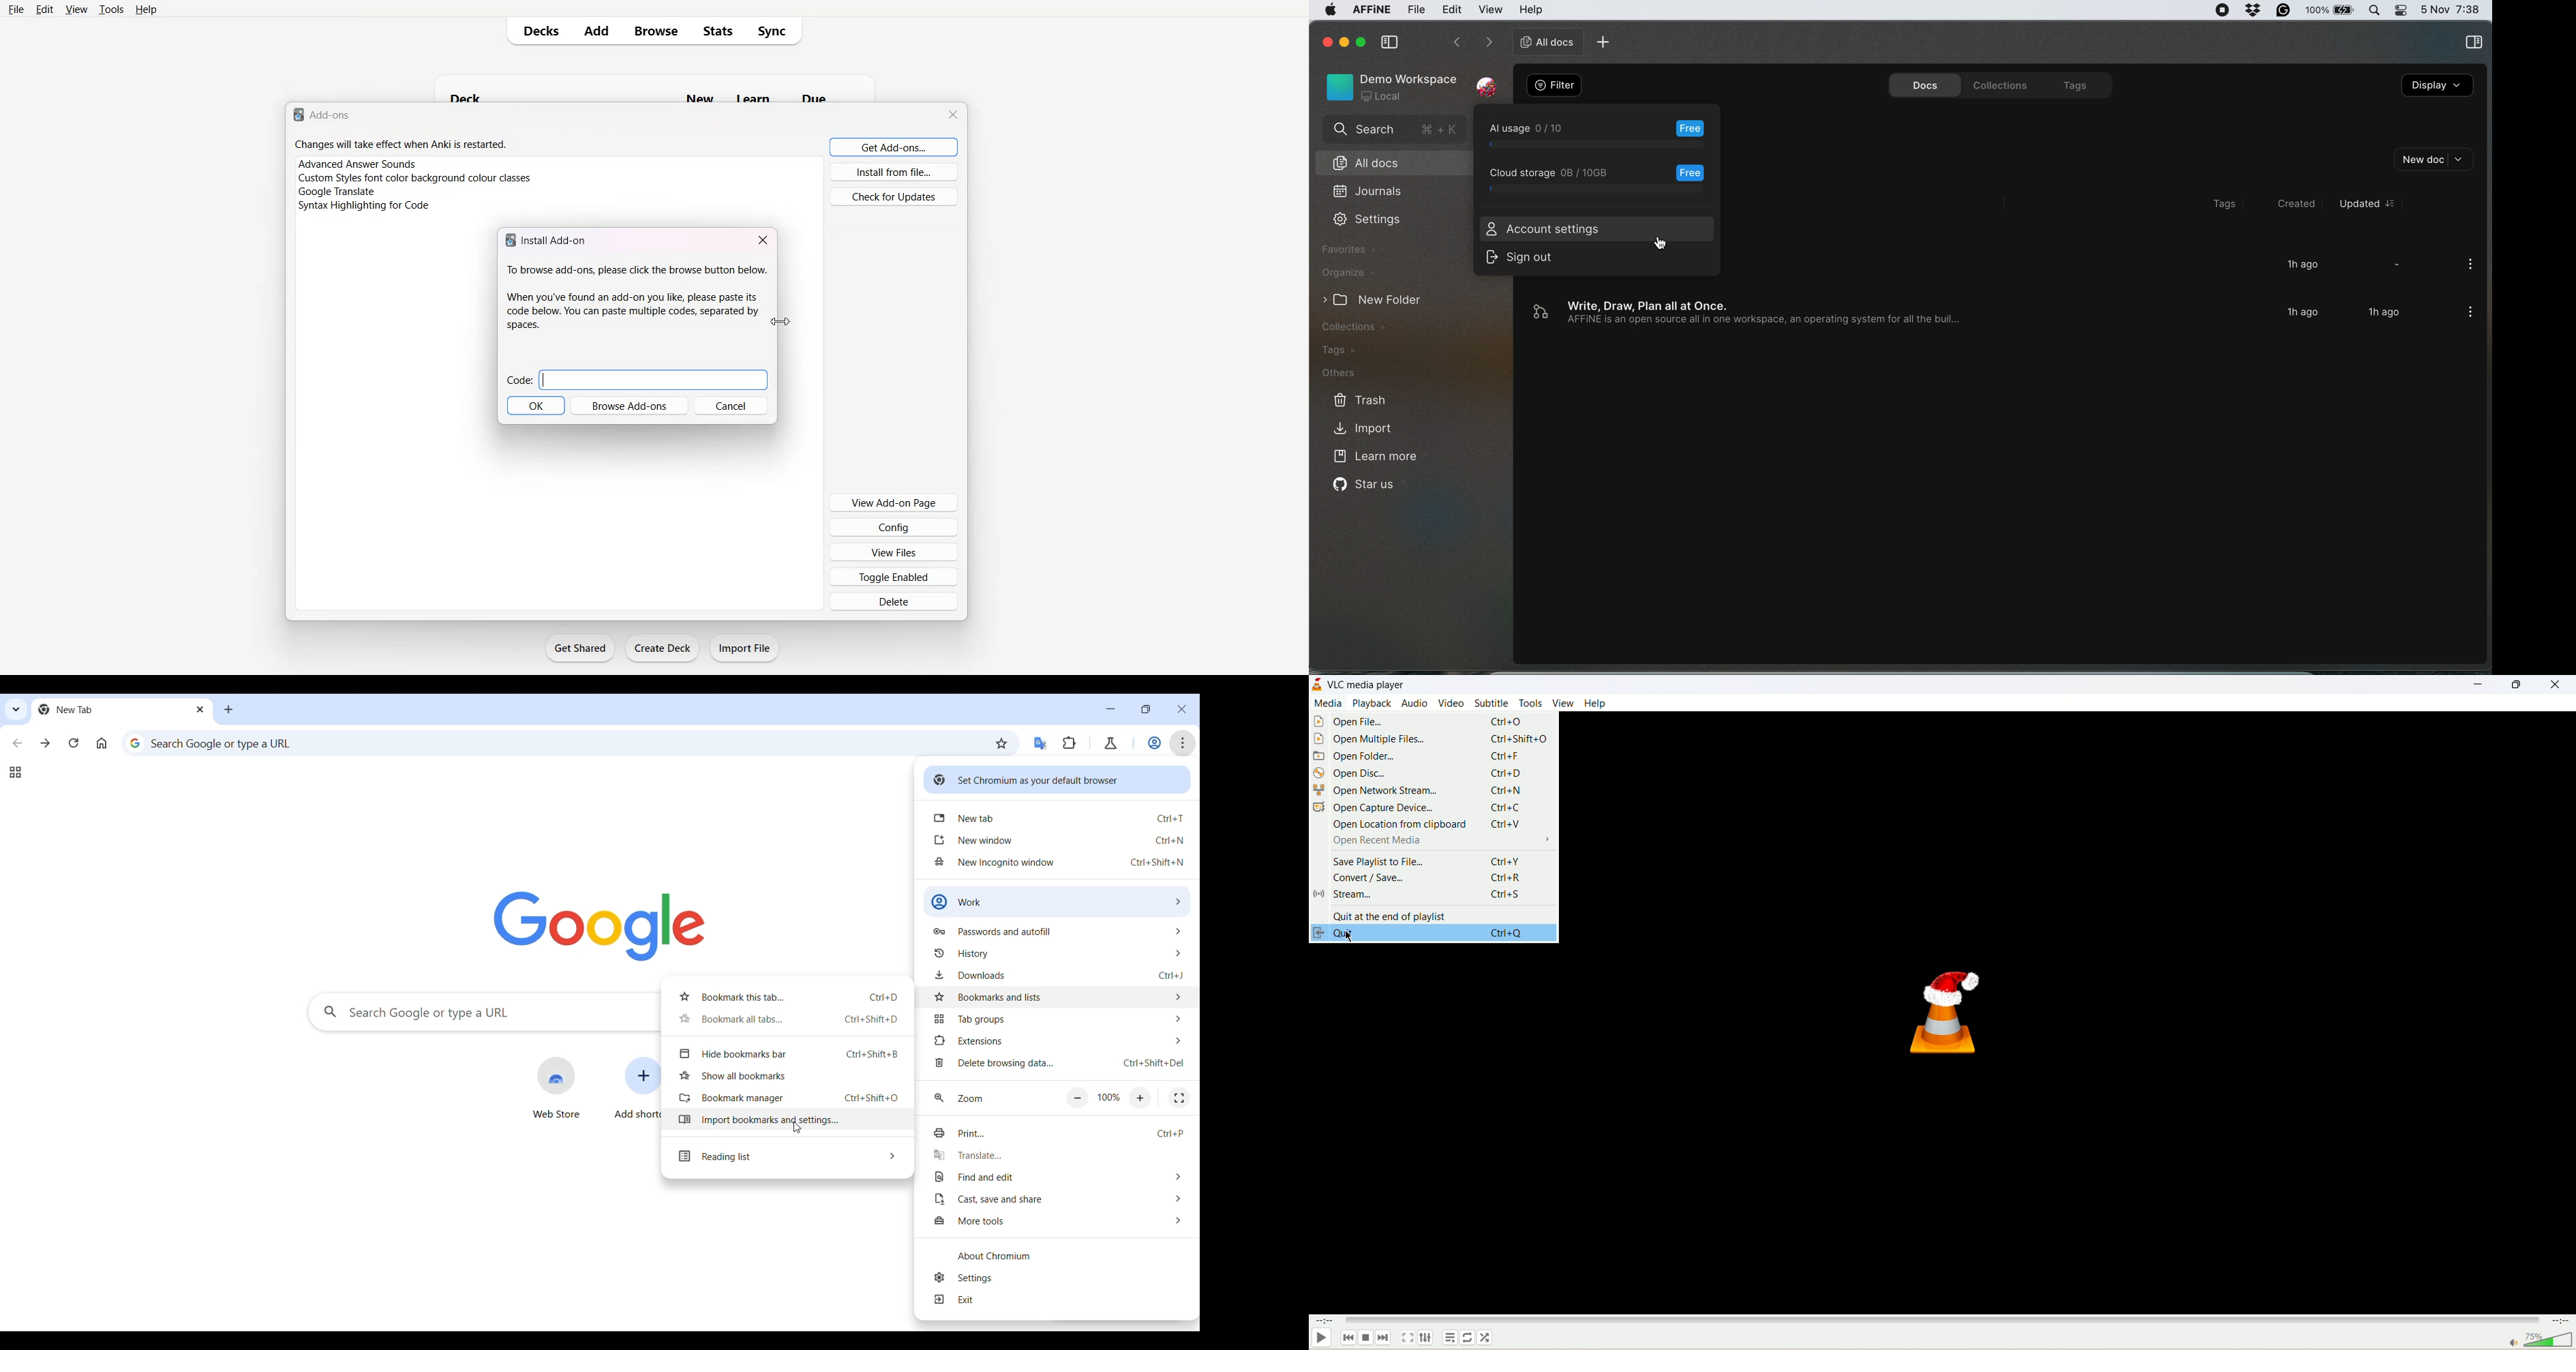  What do you see at coordinates (2474, 684) in the screenshot?
I see `minimize` at bounding box center [2474, 684].